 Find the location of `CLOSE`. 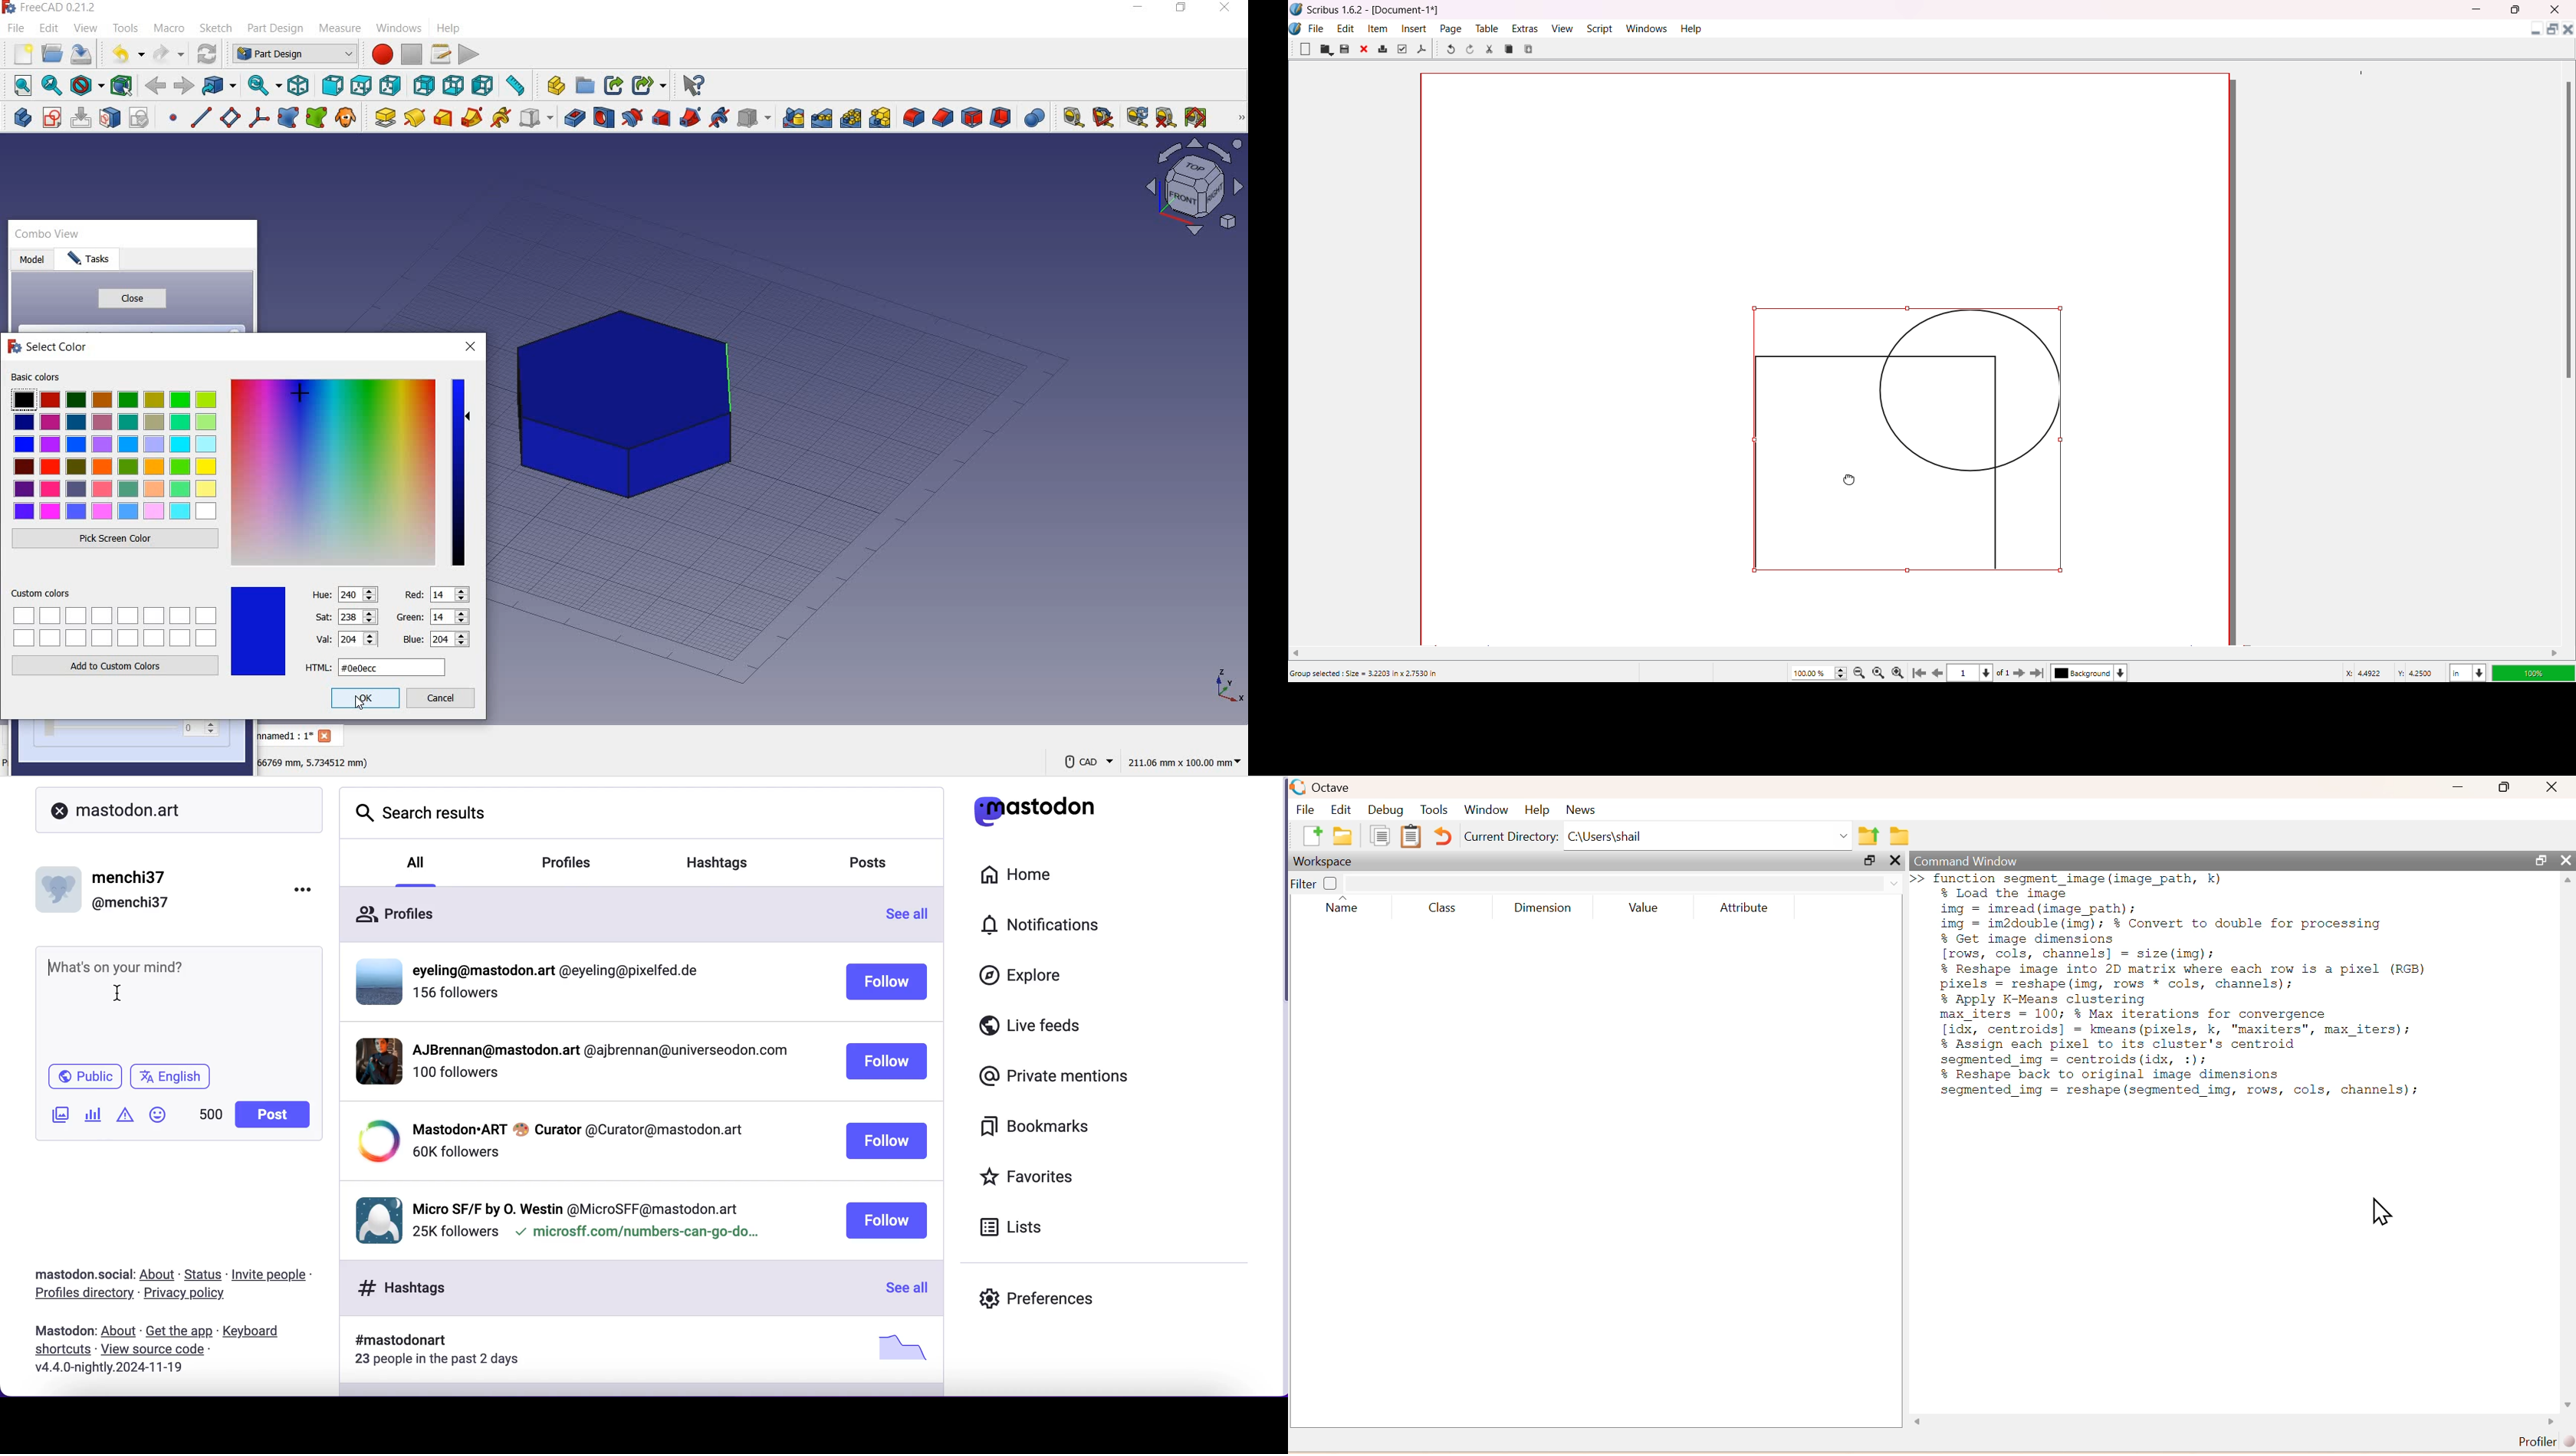

CLOSE is located at coordinates (1227, 7).